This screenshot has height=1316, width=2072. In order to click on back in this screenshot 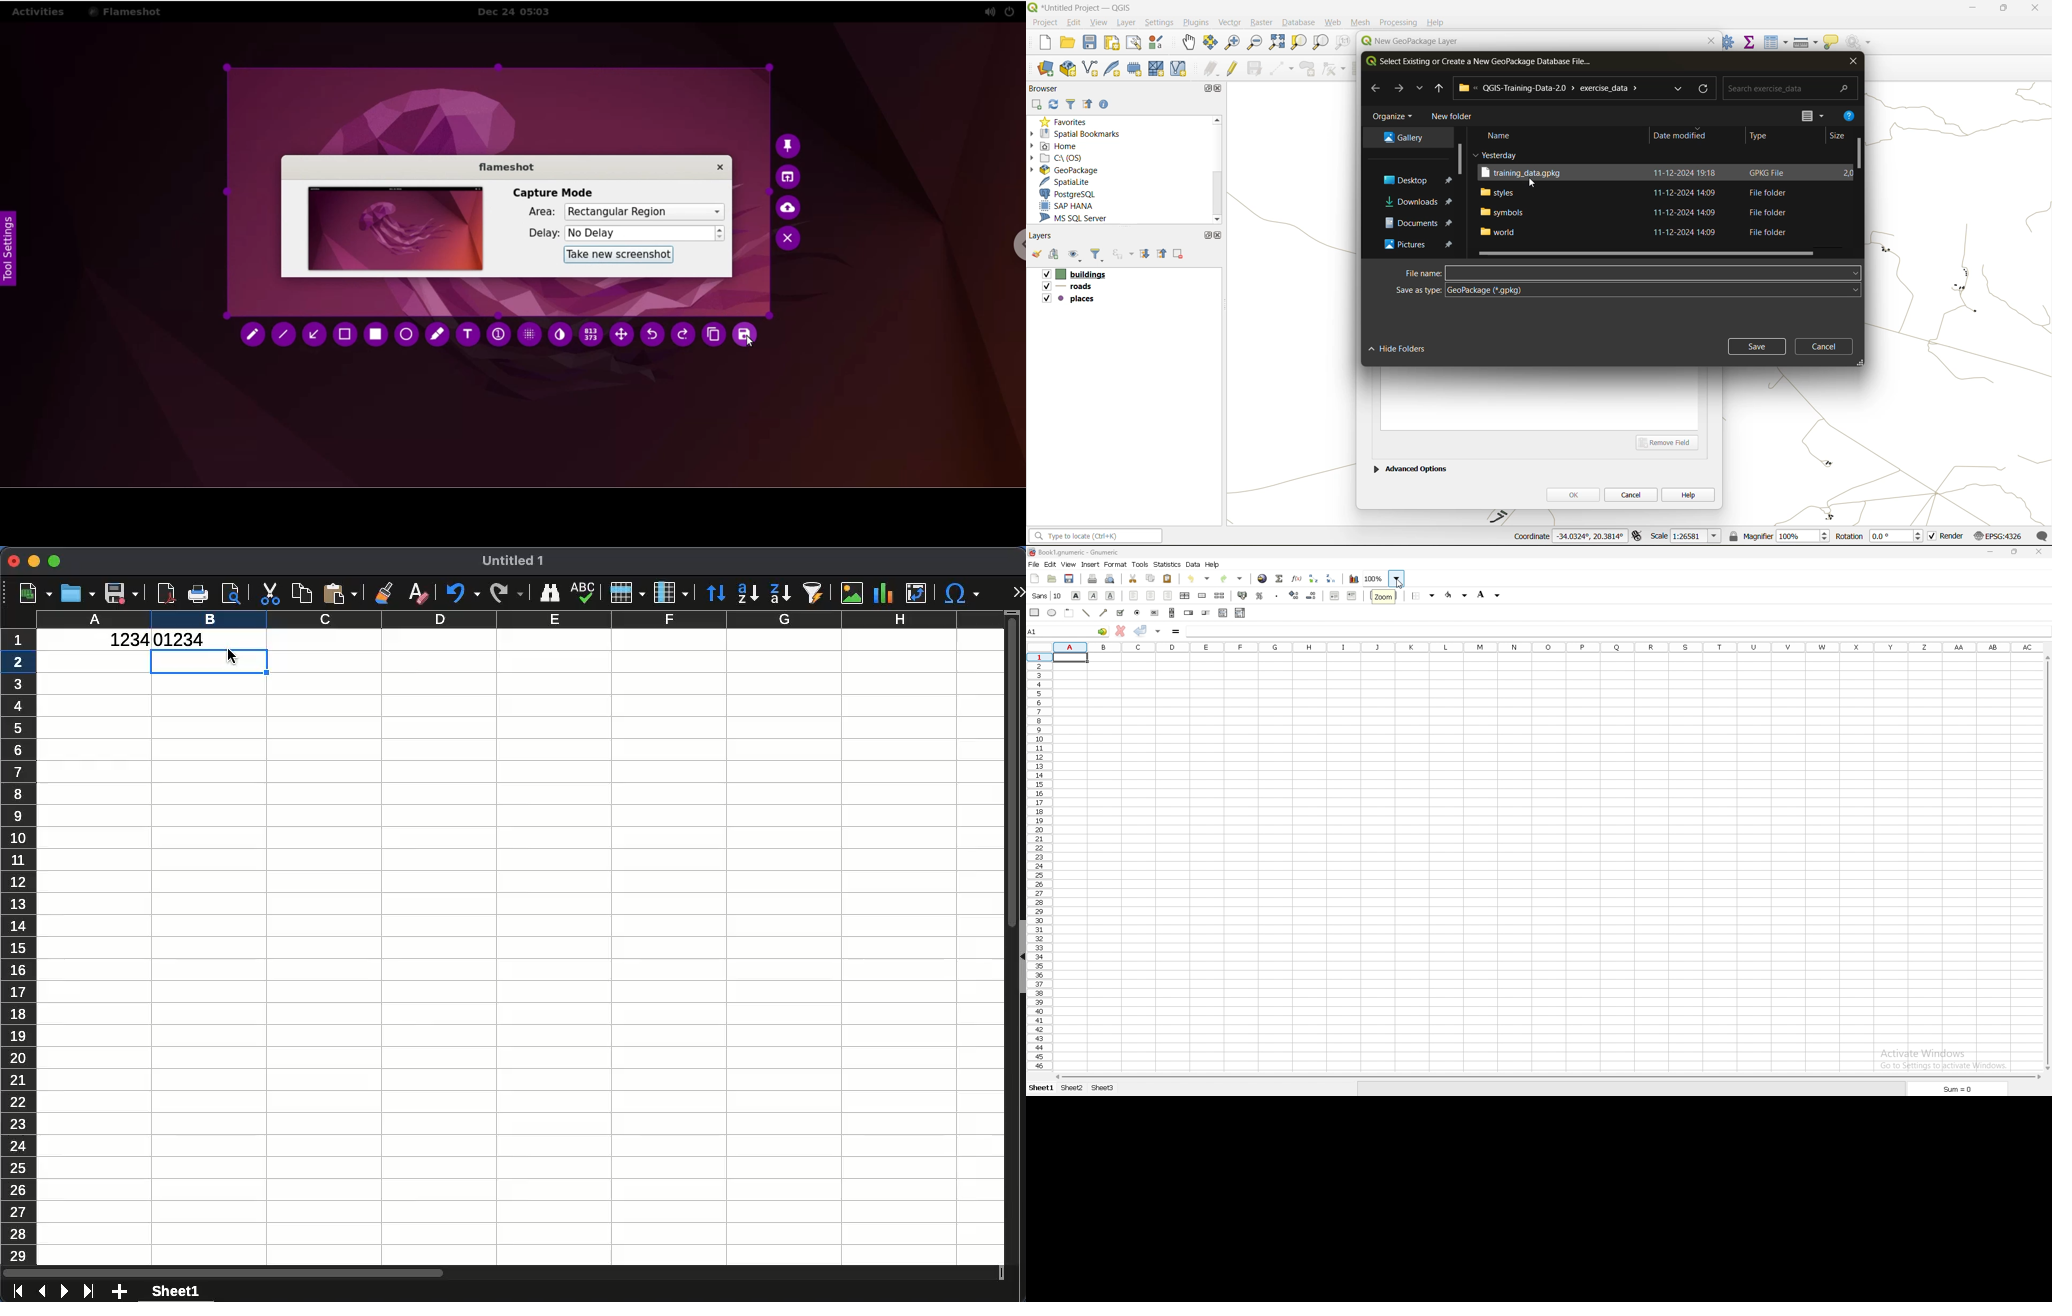, I will do `click(1377, 88)`.